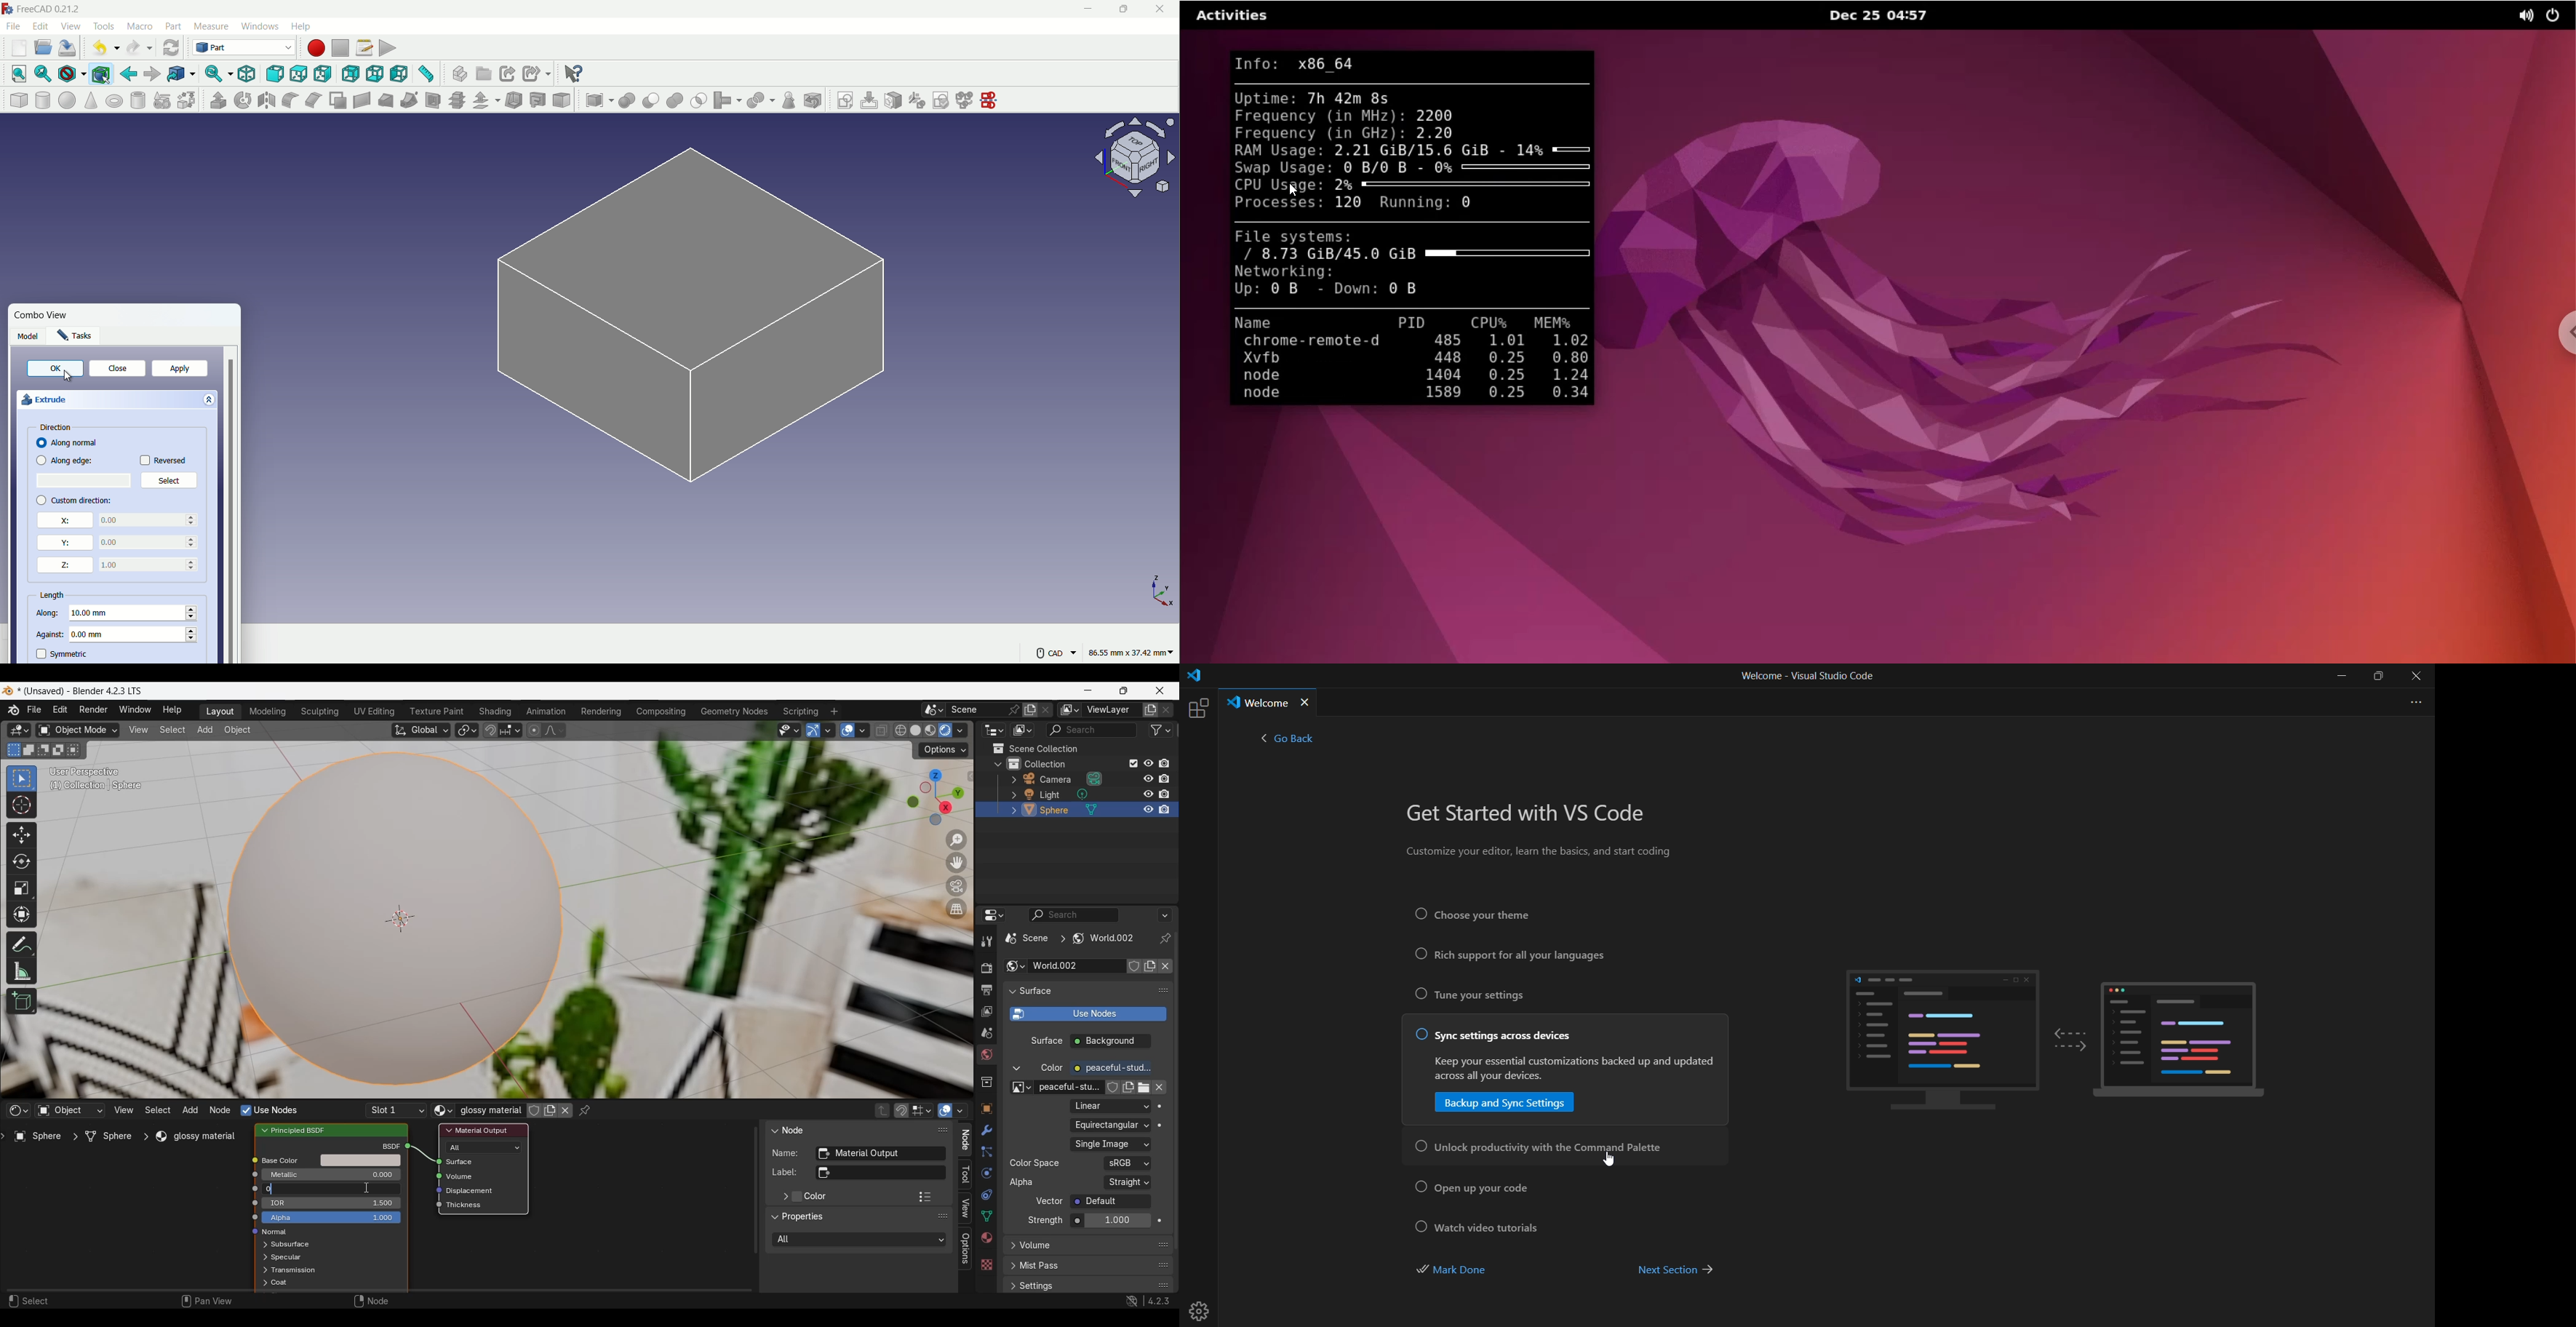  I want to click on switch workbenches, so click(244, 48).